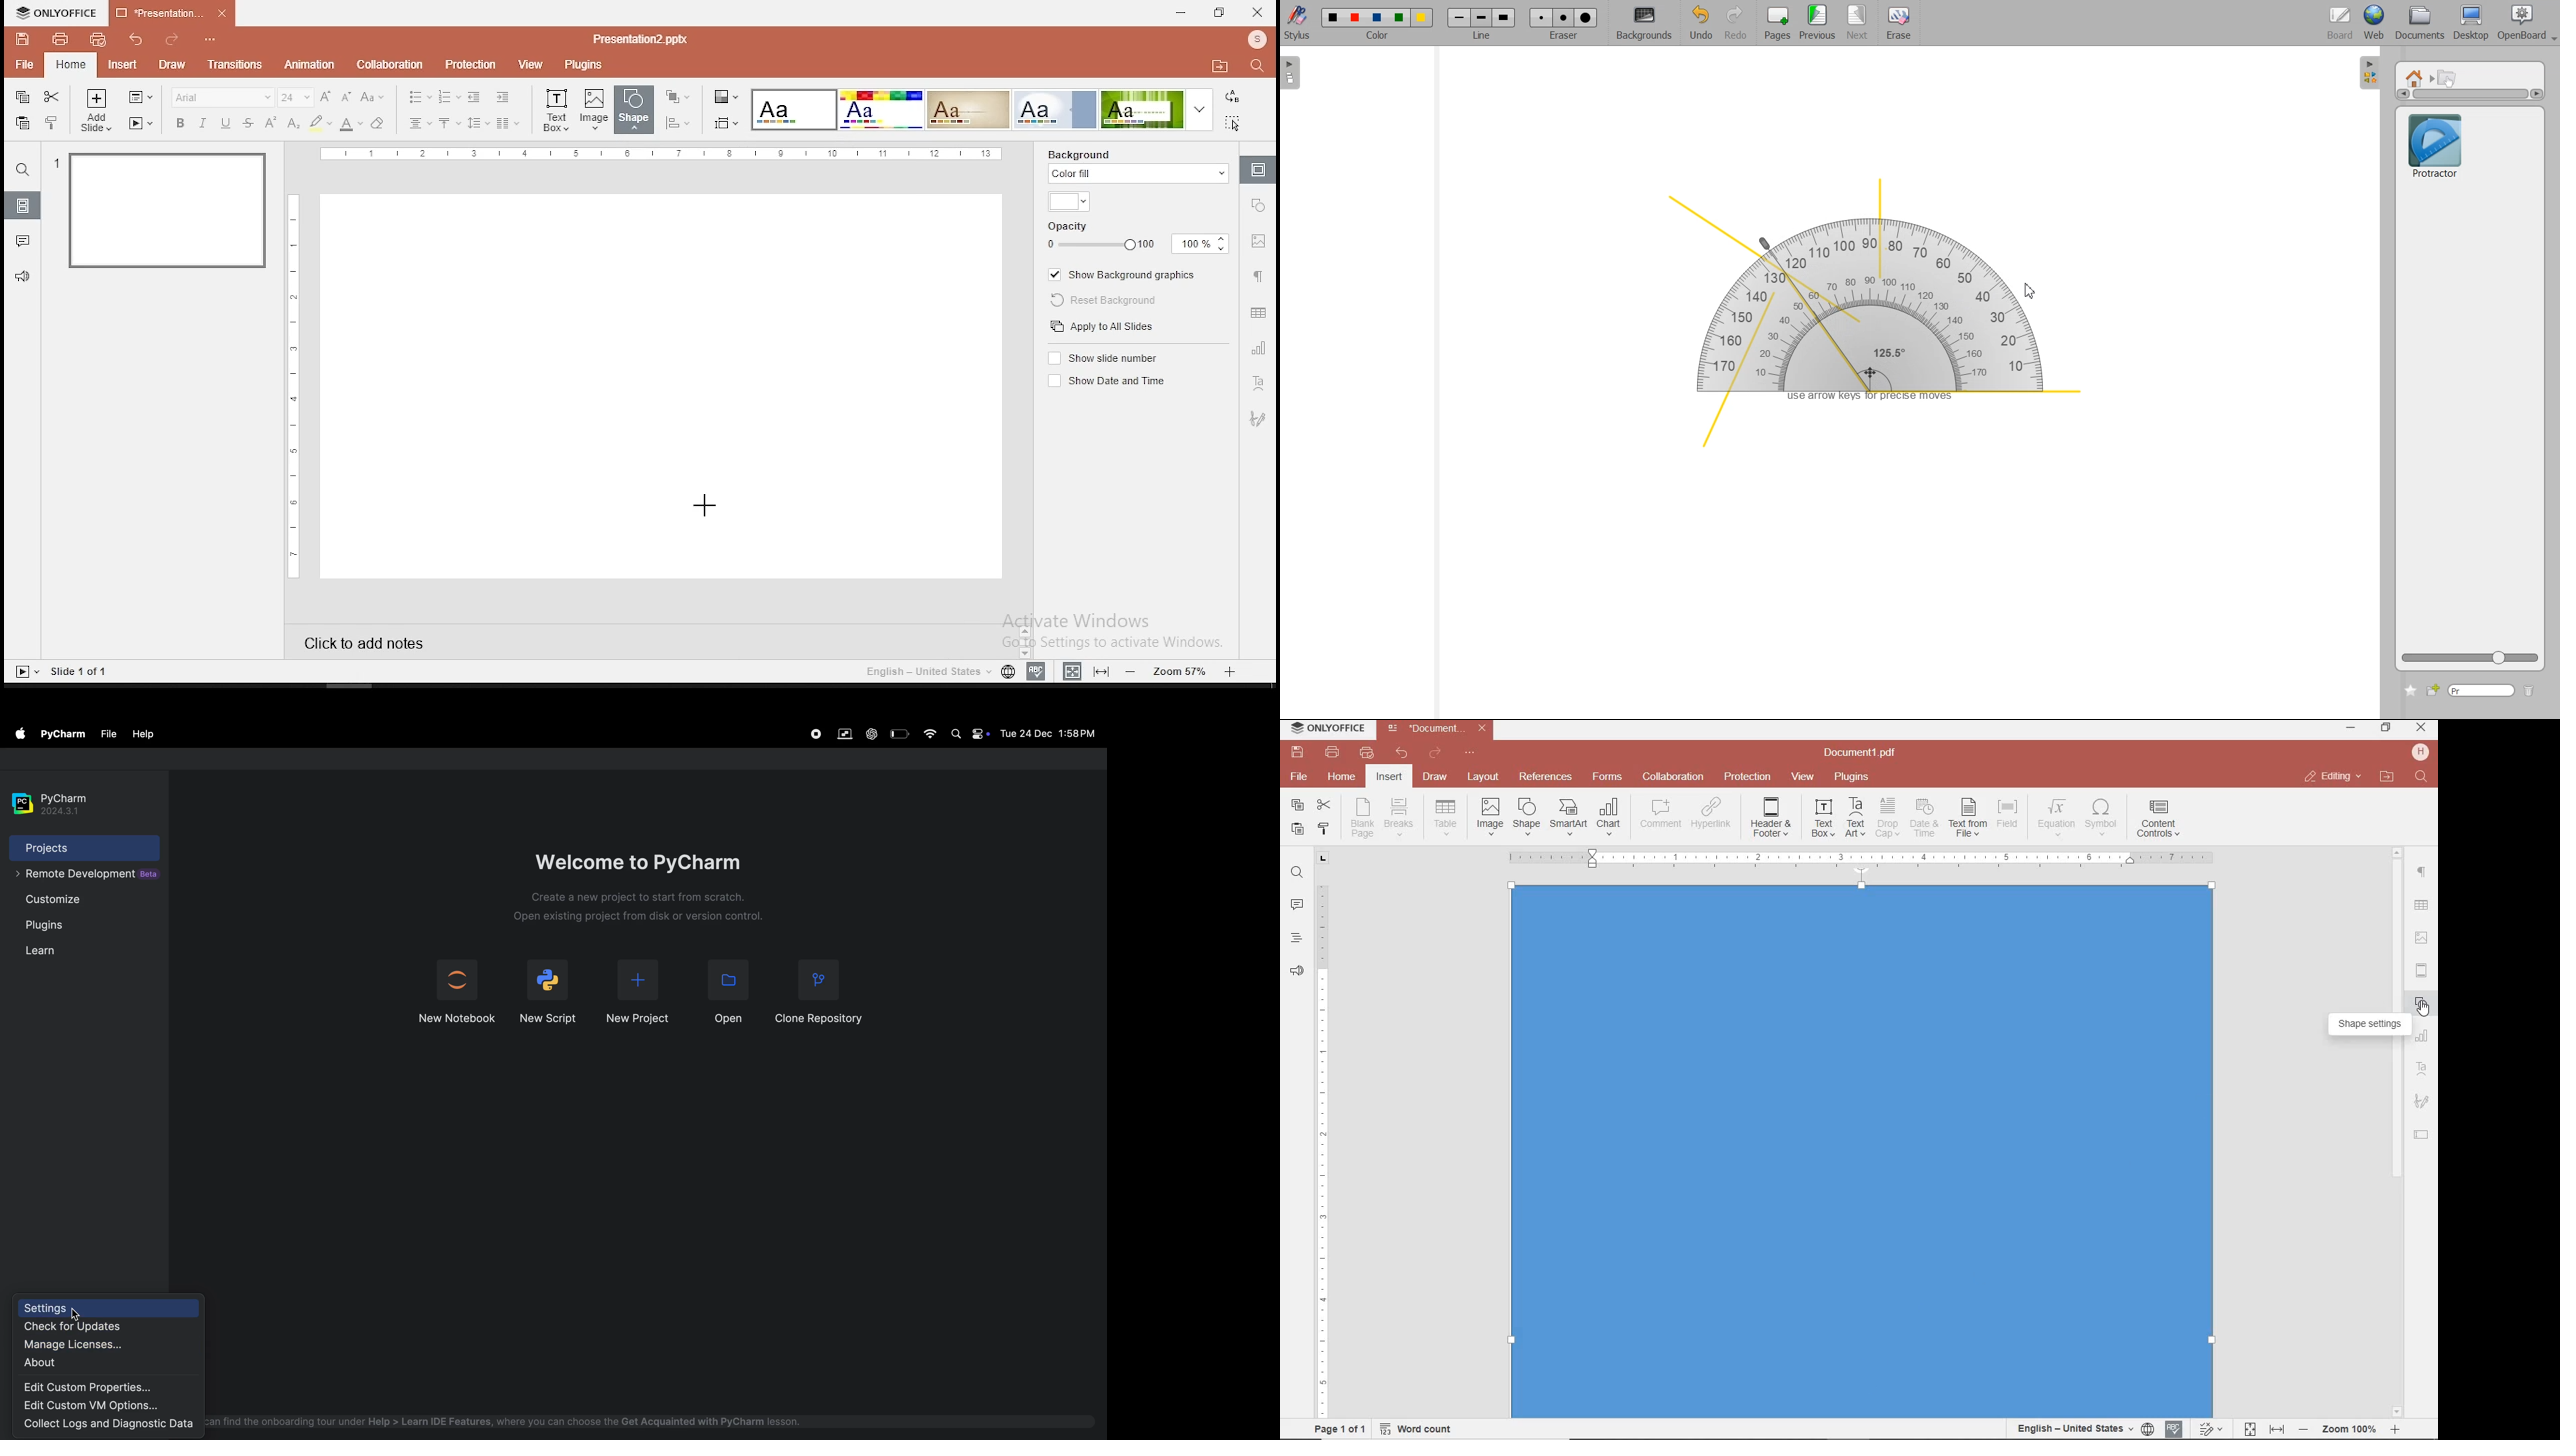 The image size is (2576, 1456). Describe the element at coordinates (57, 13) in the screenshot. I see `icon` at that location.